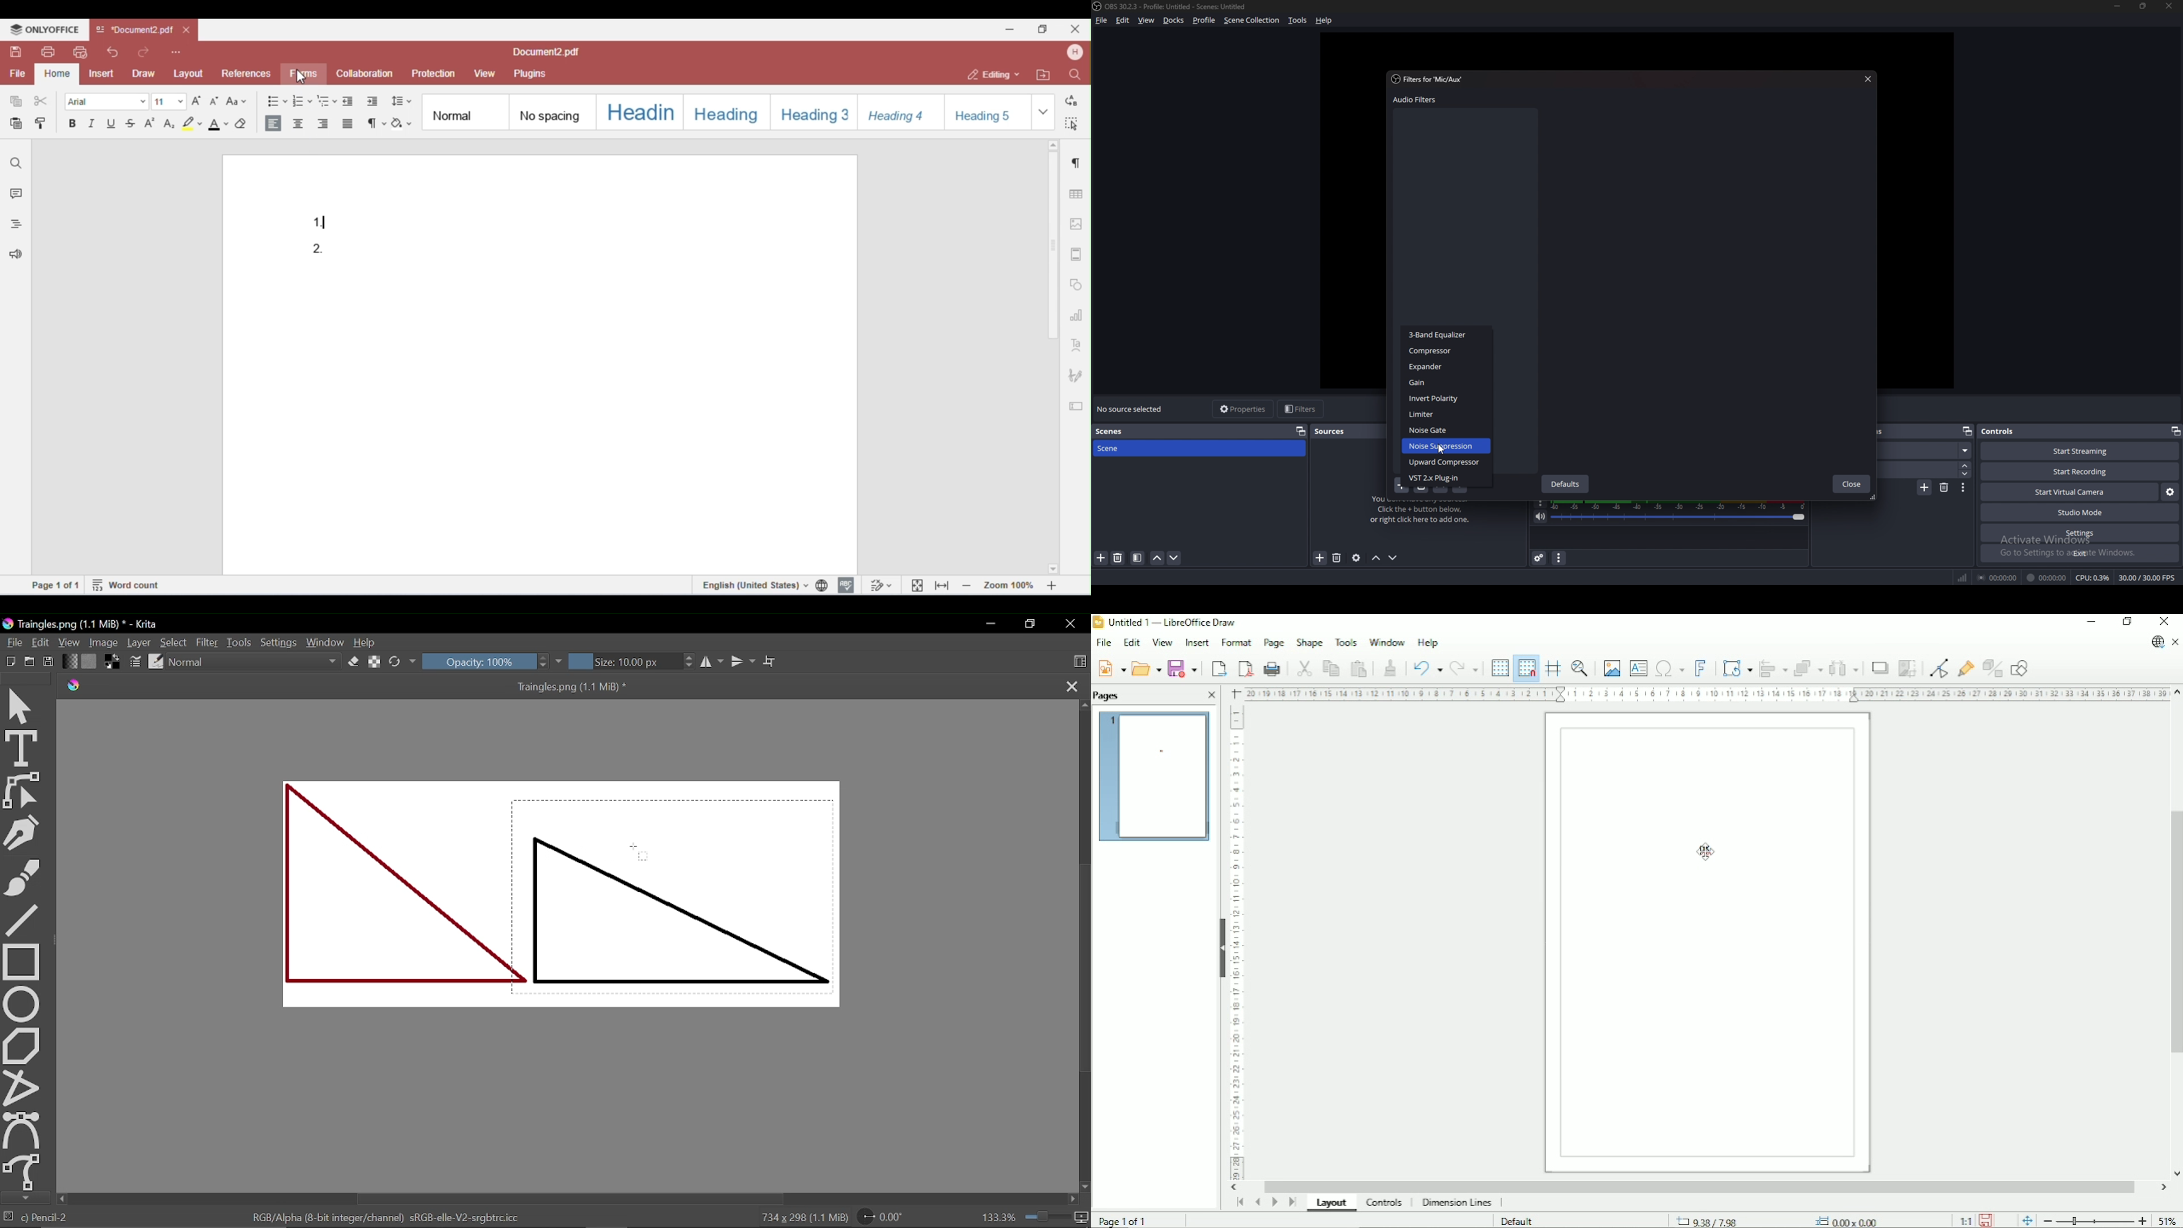 This screenshot has height=1232, width=2184. Describe the element at coordinates (1102, 643) in the screenshot. I see `File` at that location.